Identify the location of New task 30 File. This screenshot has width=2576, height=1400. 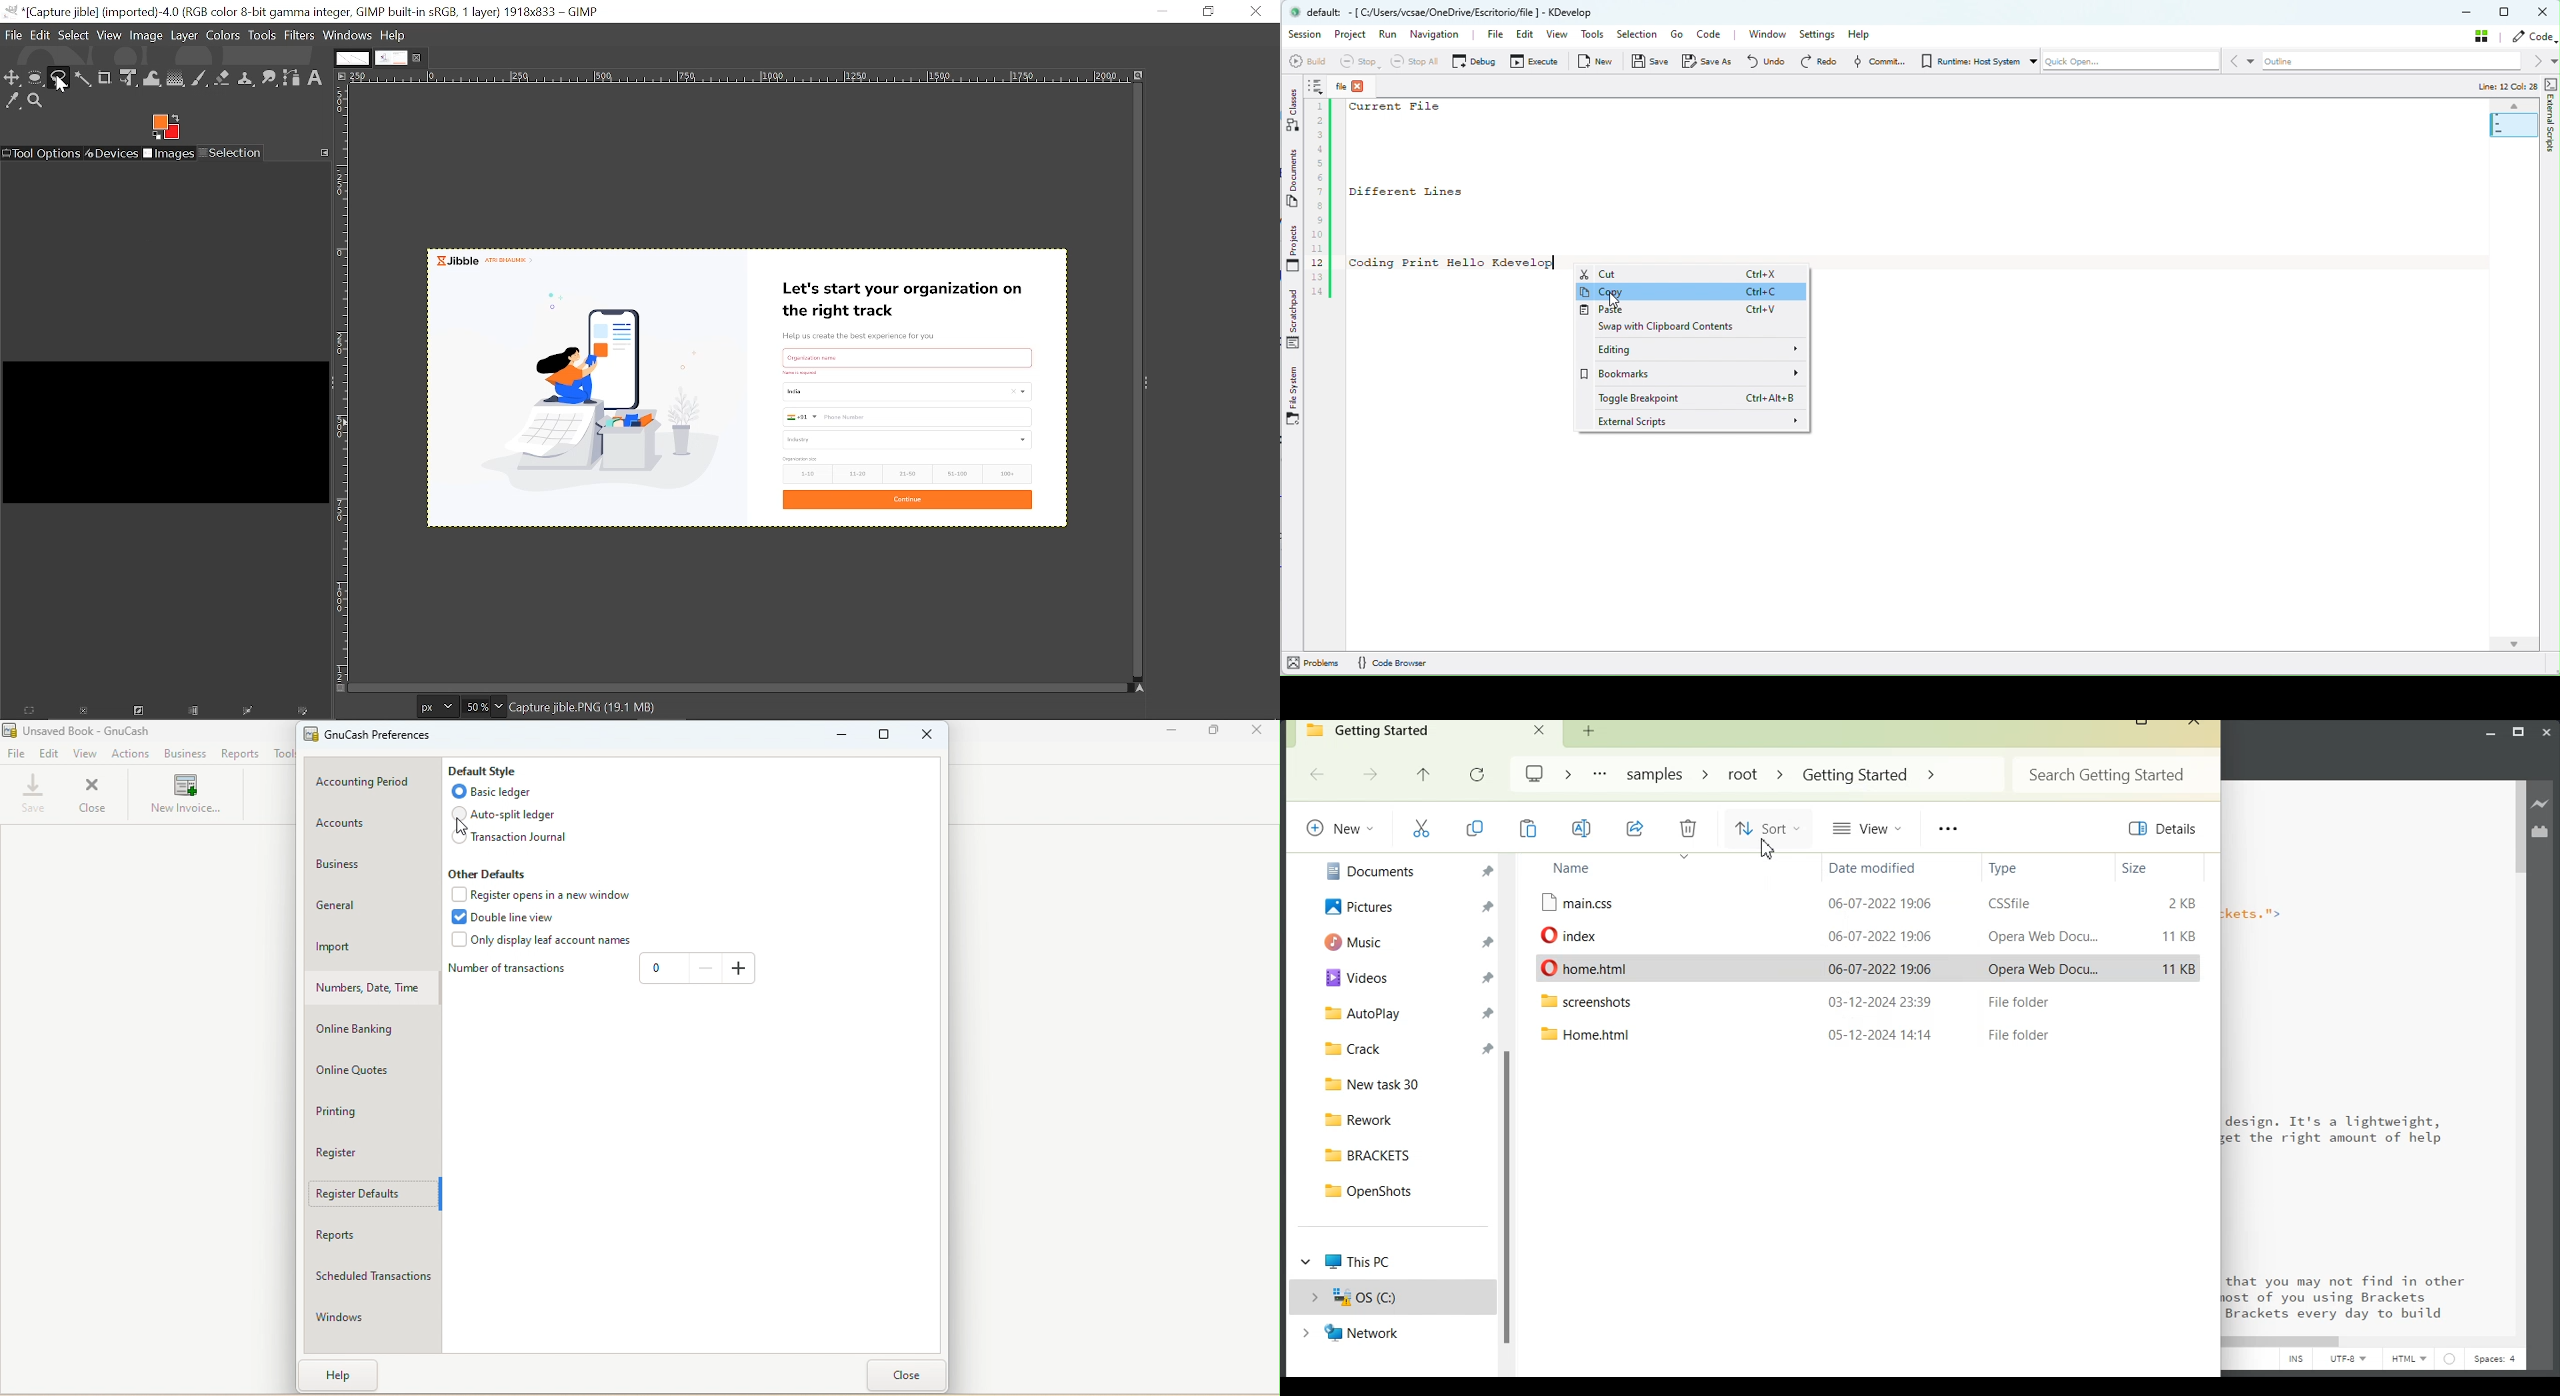
(1402, 1084).